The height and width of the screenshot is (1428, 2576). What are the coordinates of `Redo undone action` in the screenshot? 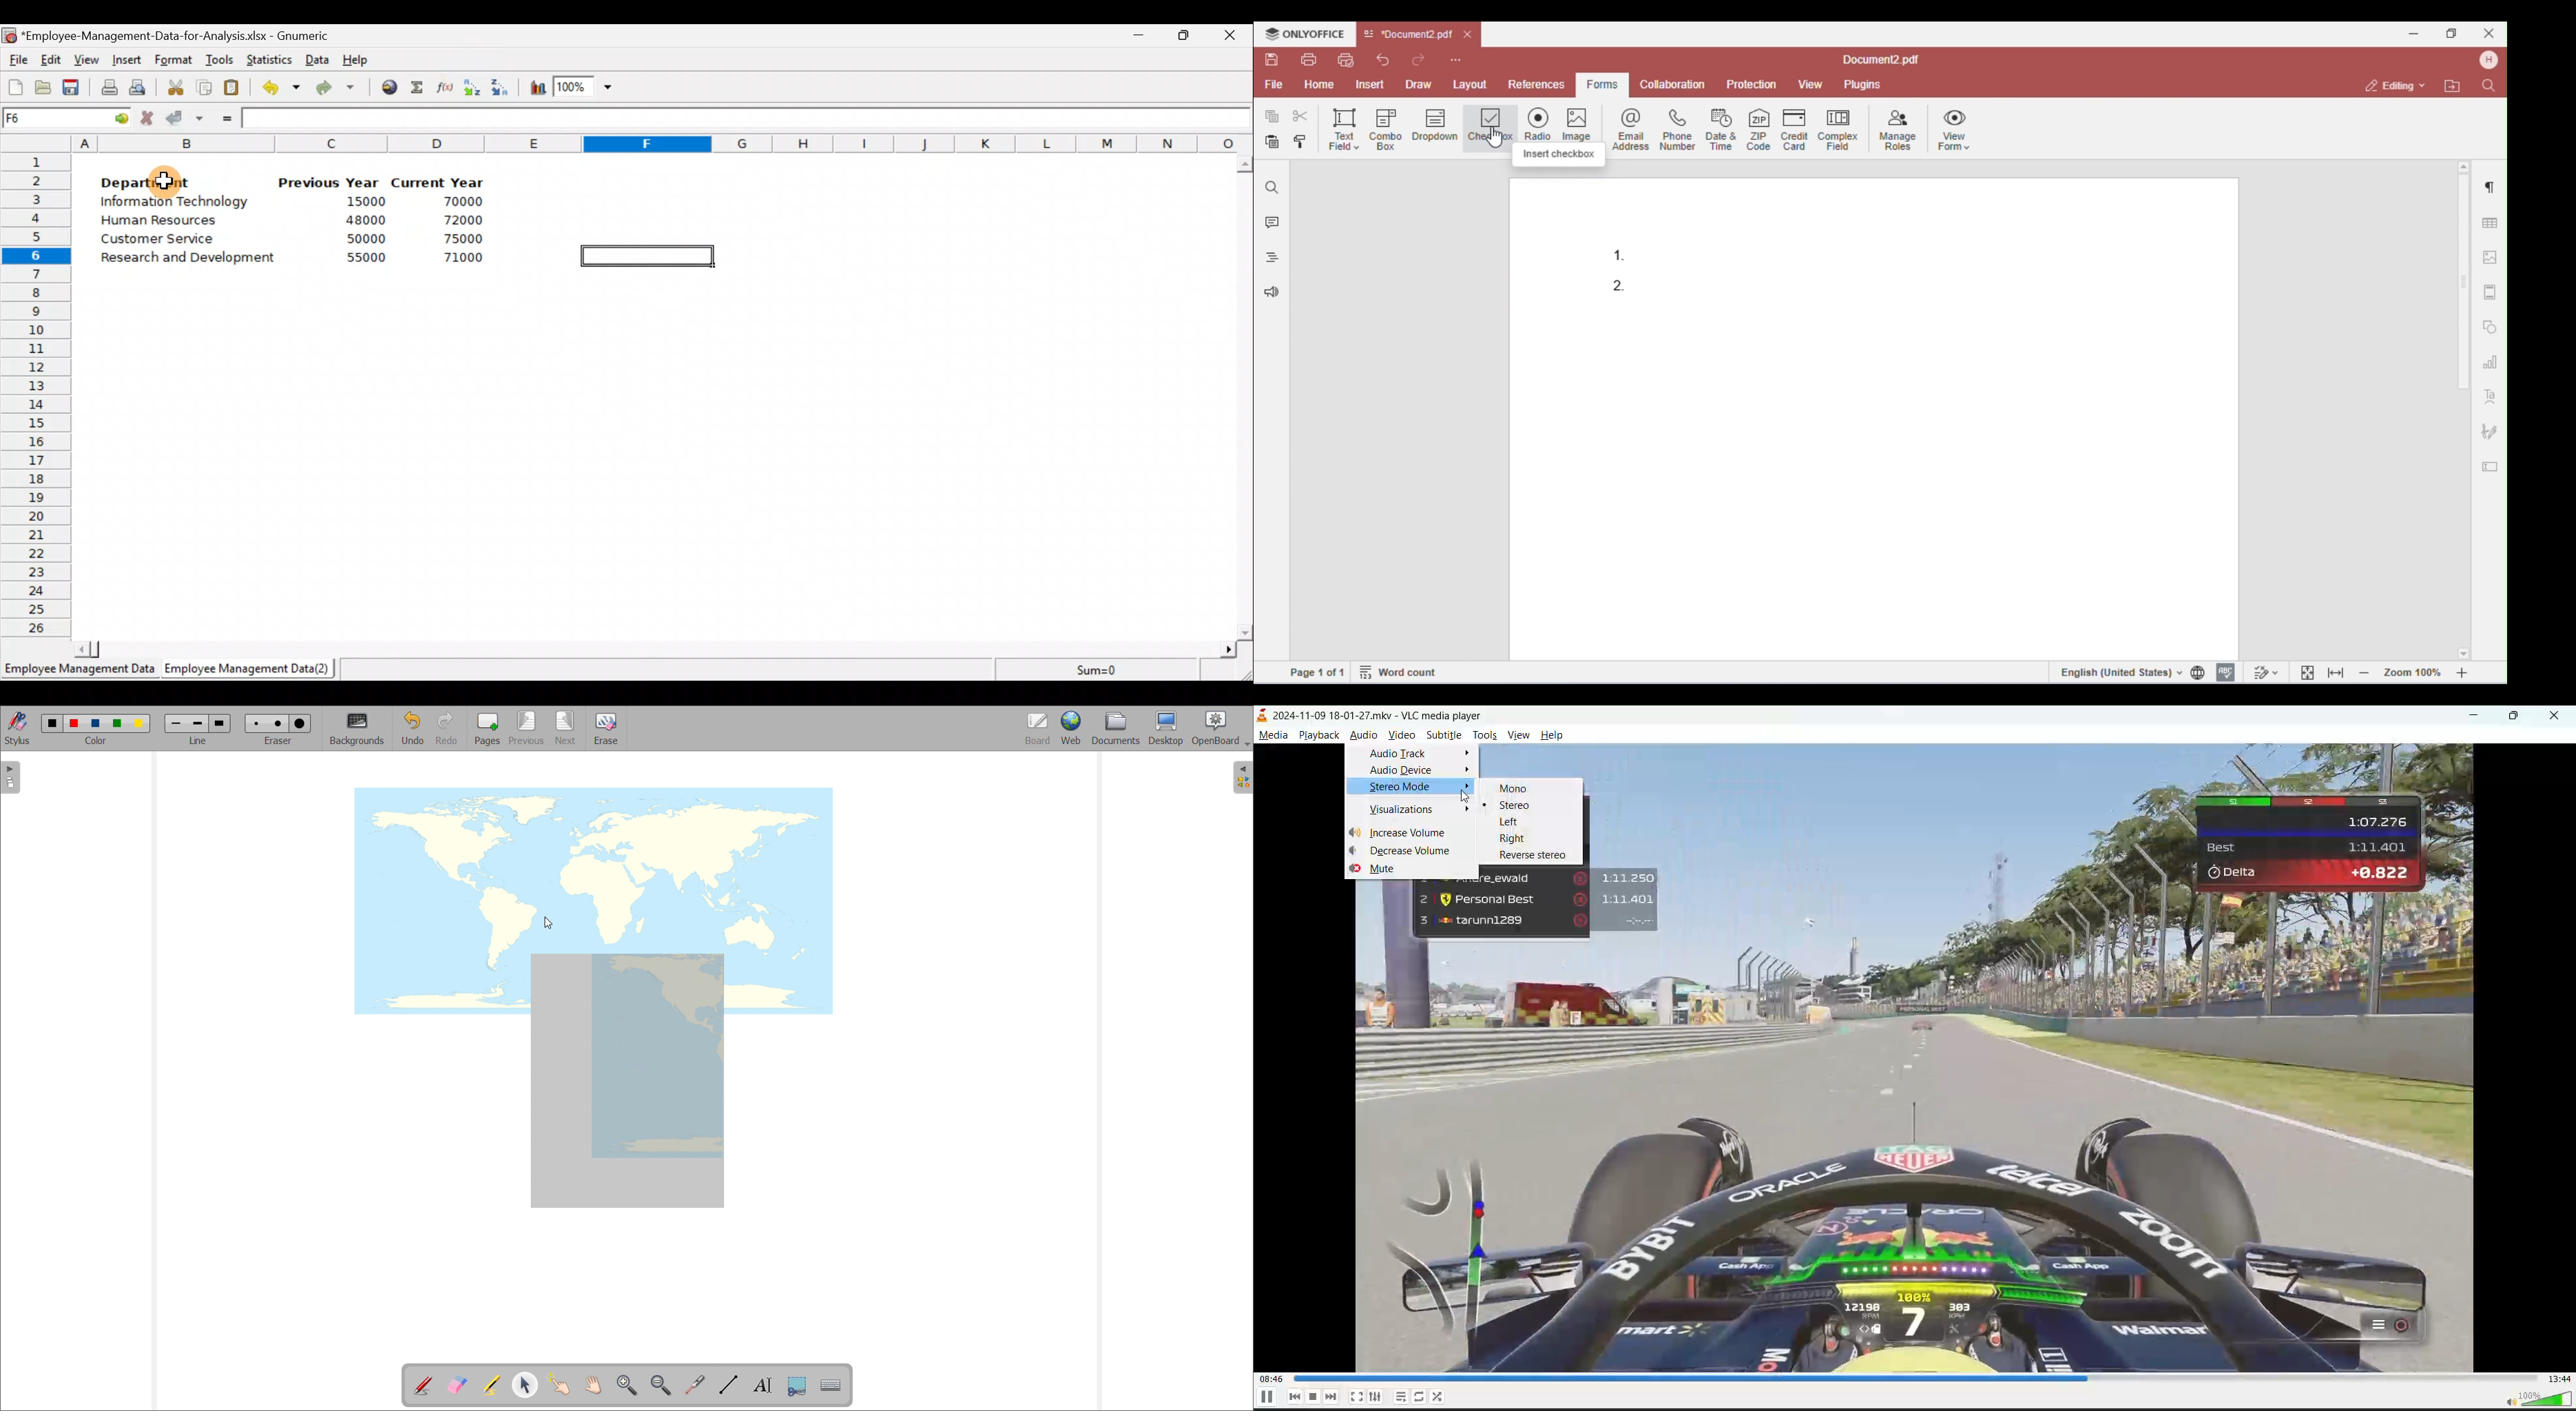 It's located at (332, 88).